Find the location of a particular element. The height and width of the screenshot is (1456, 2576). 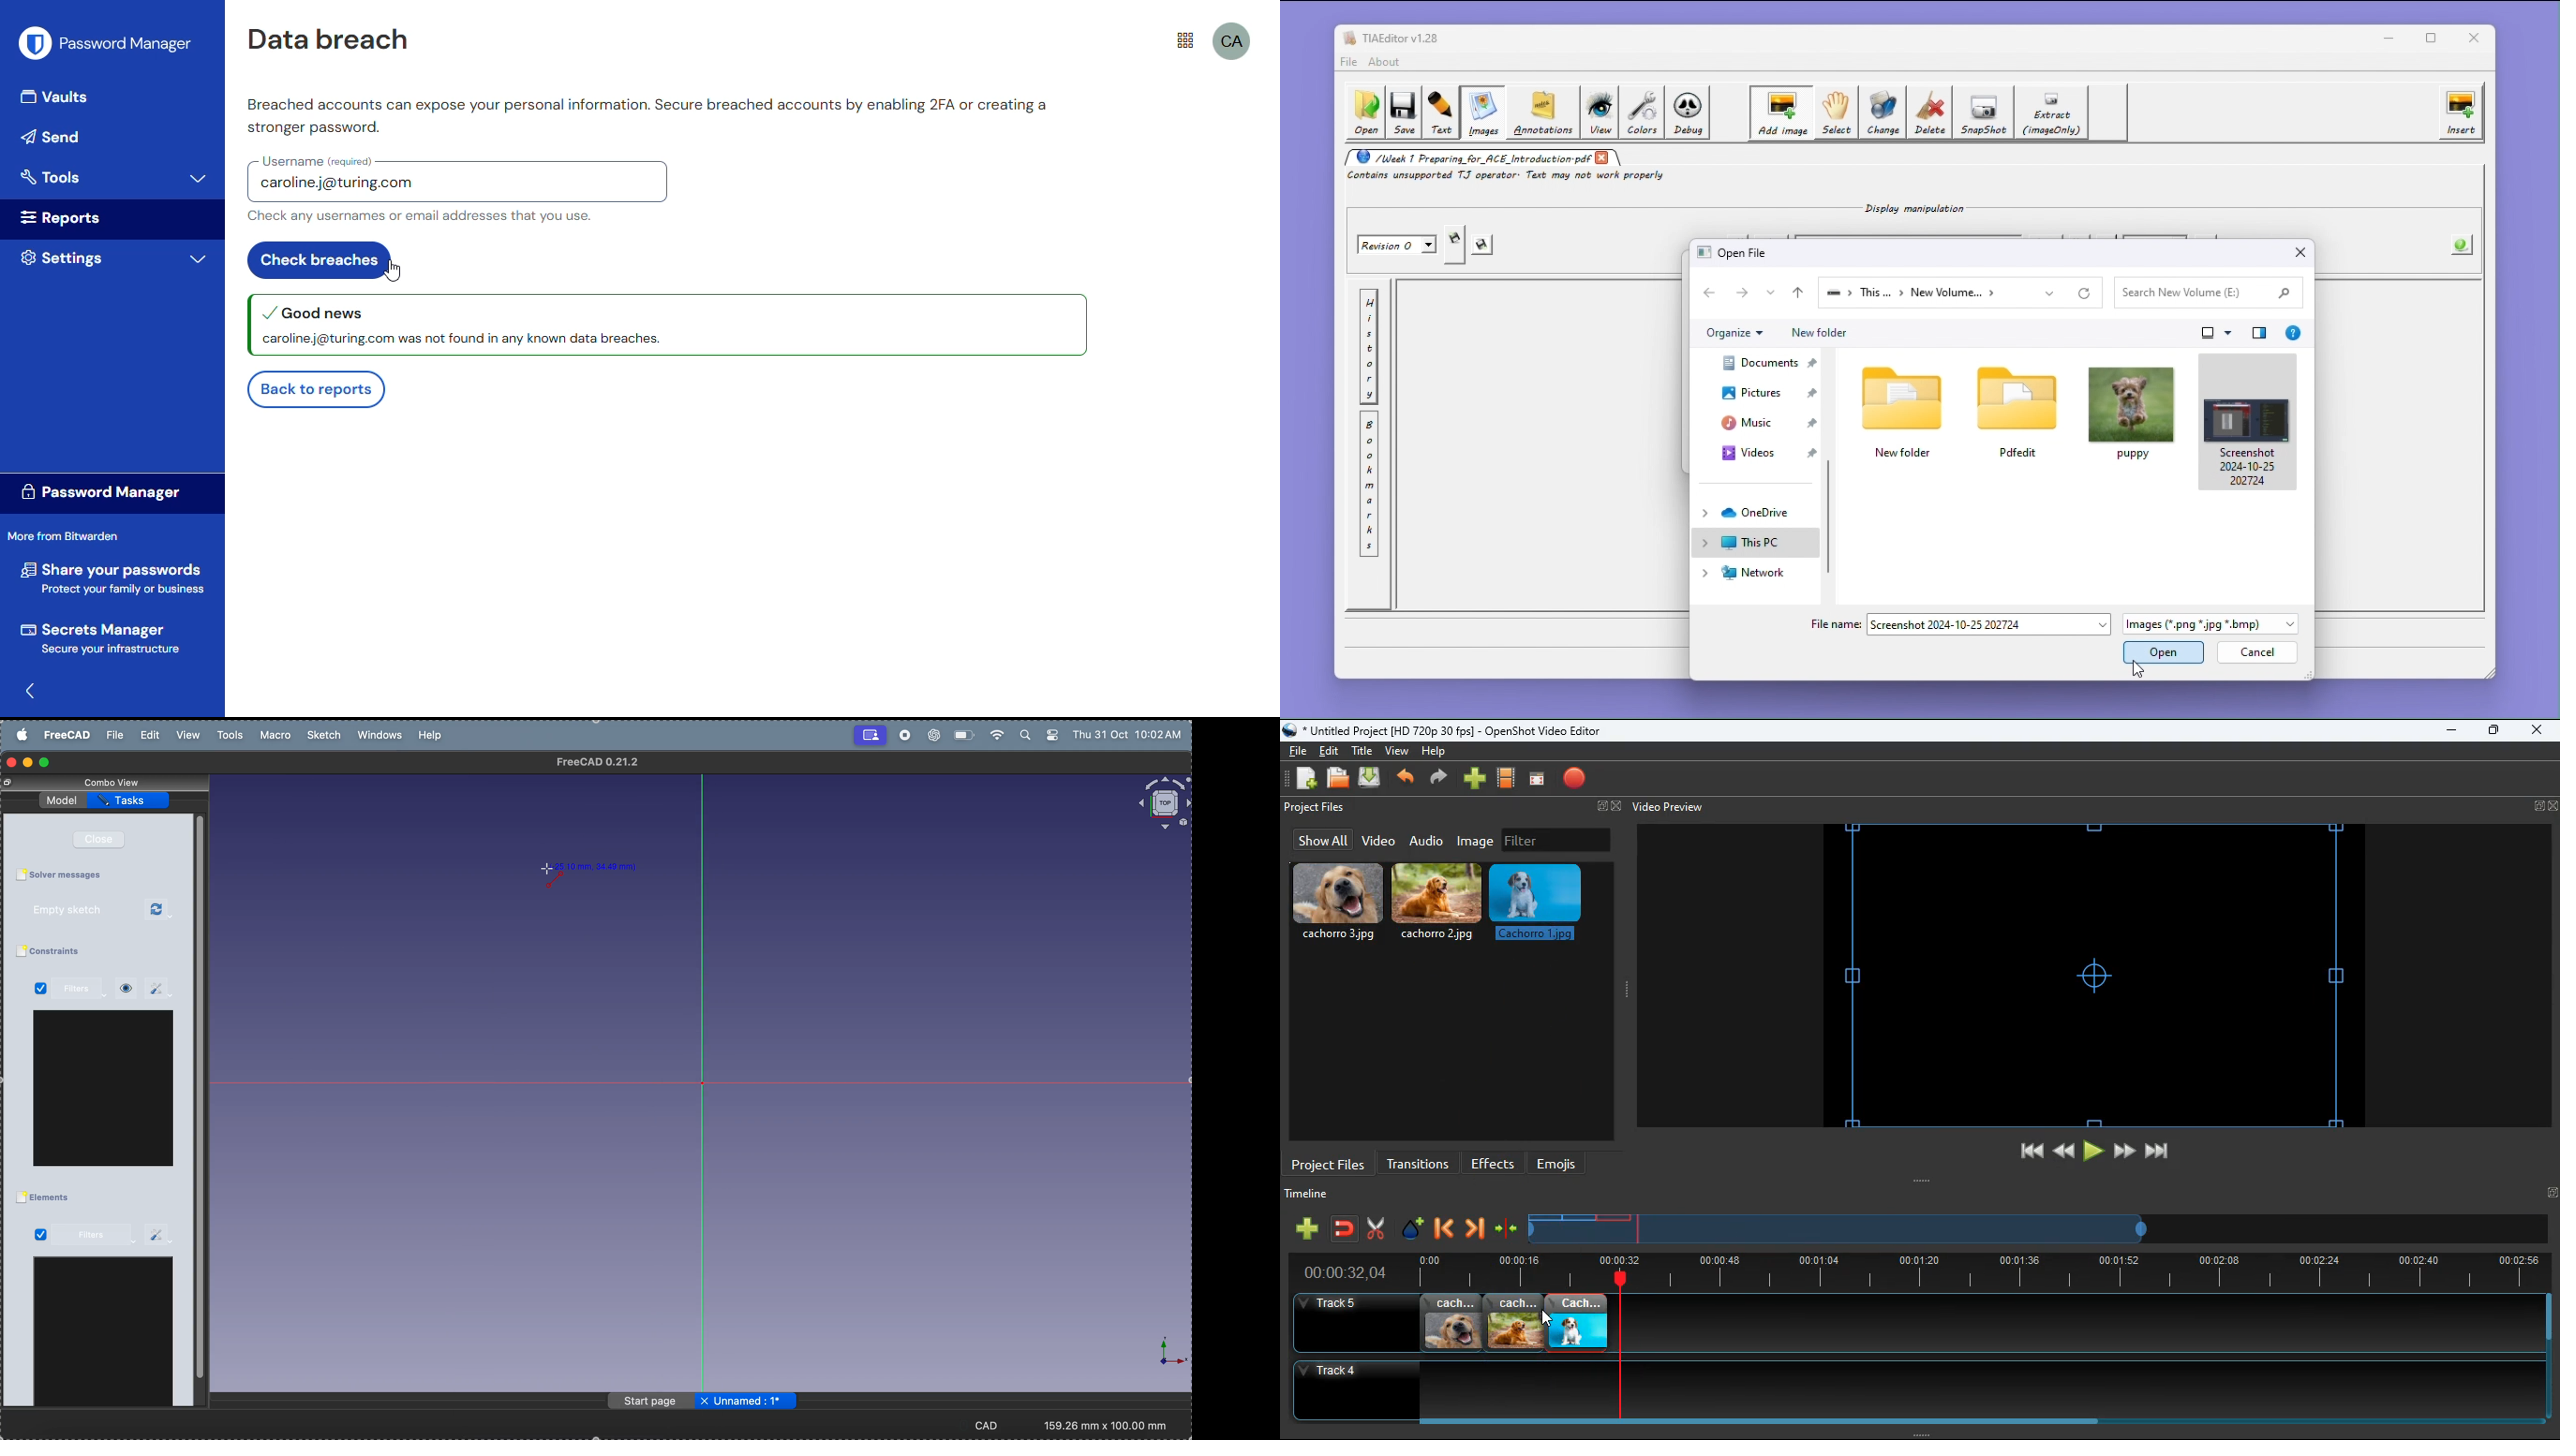

secrets manager secure your infrastucture is located at coordinates (103, 638).